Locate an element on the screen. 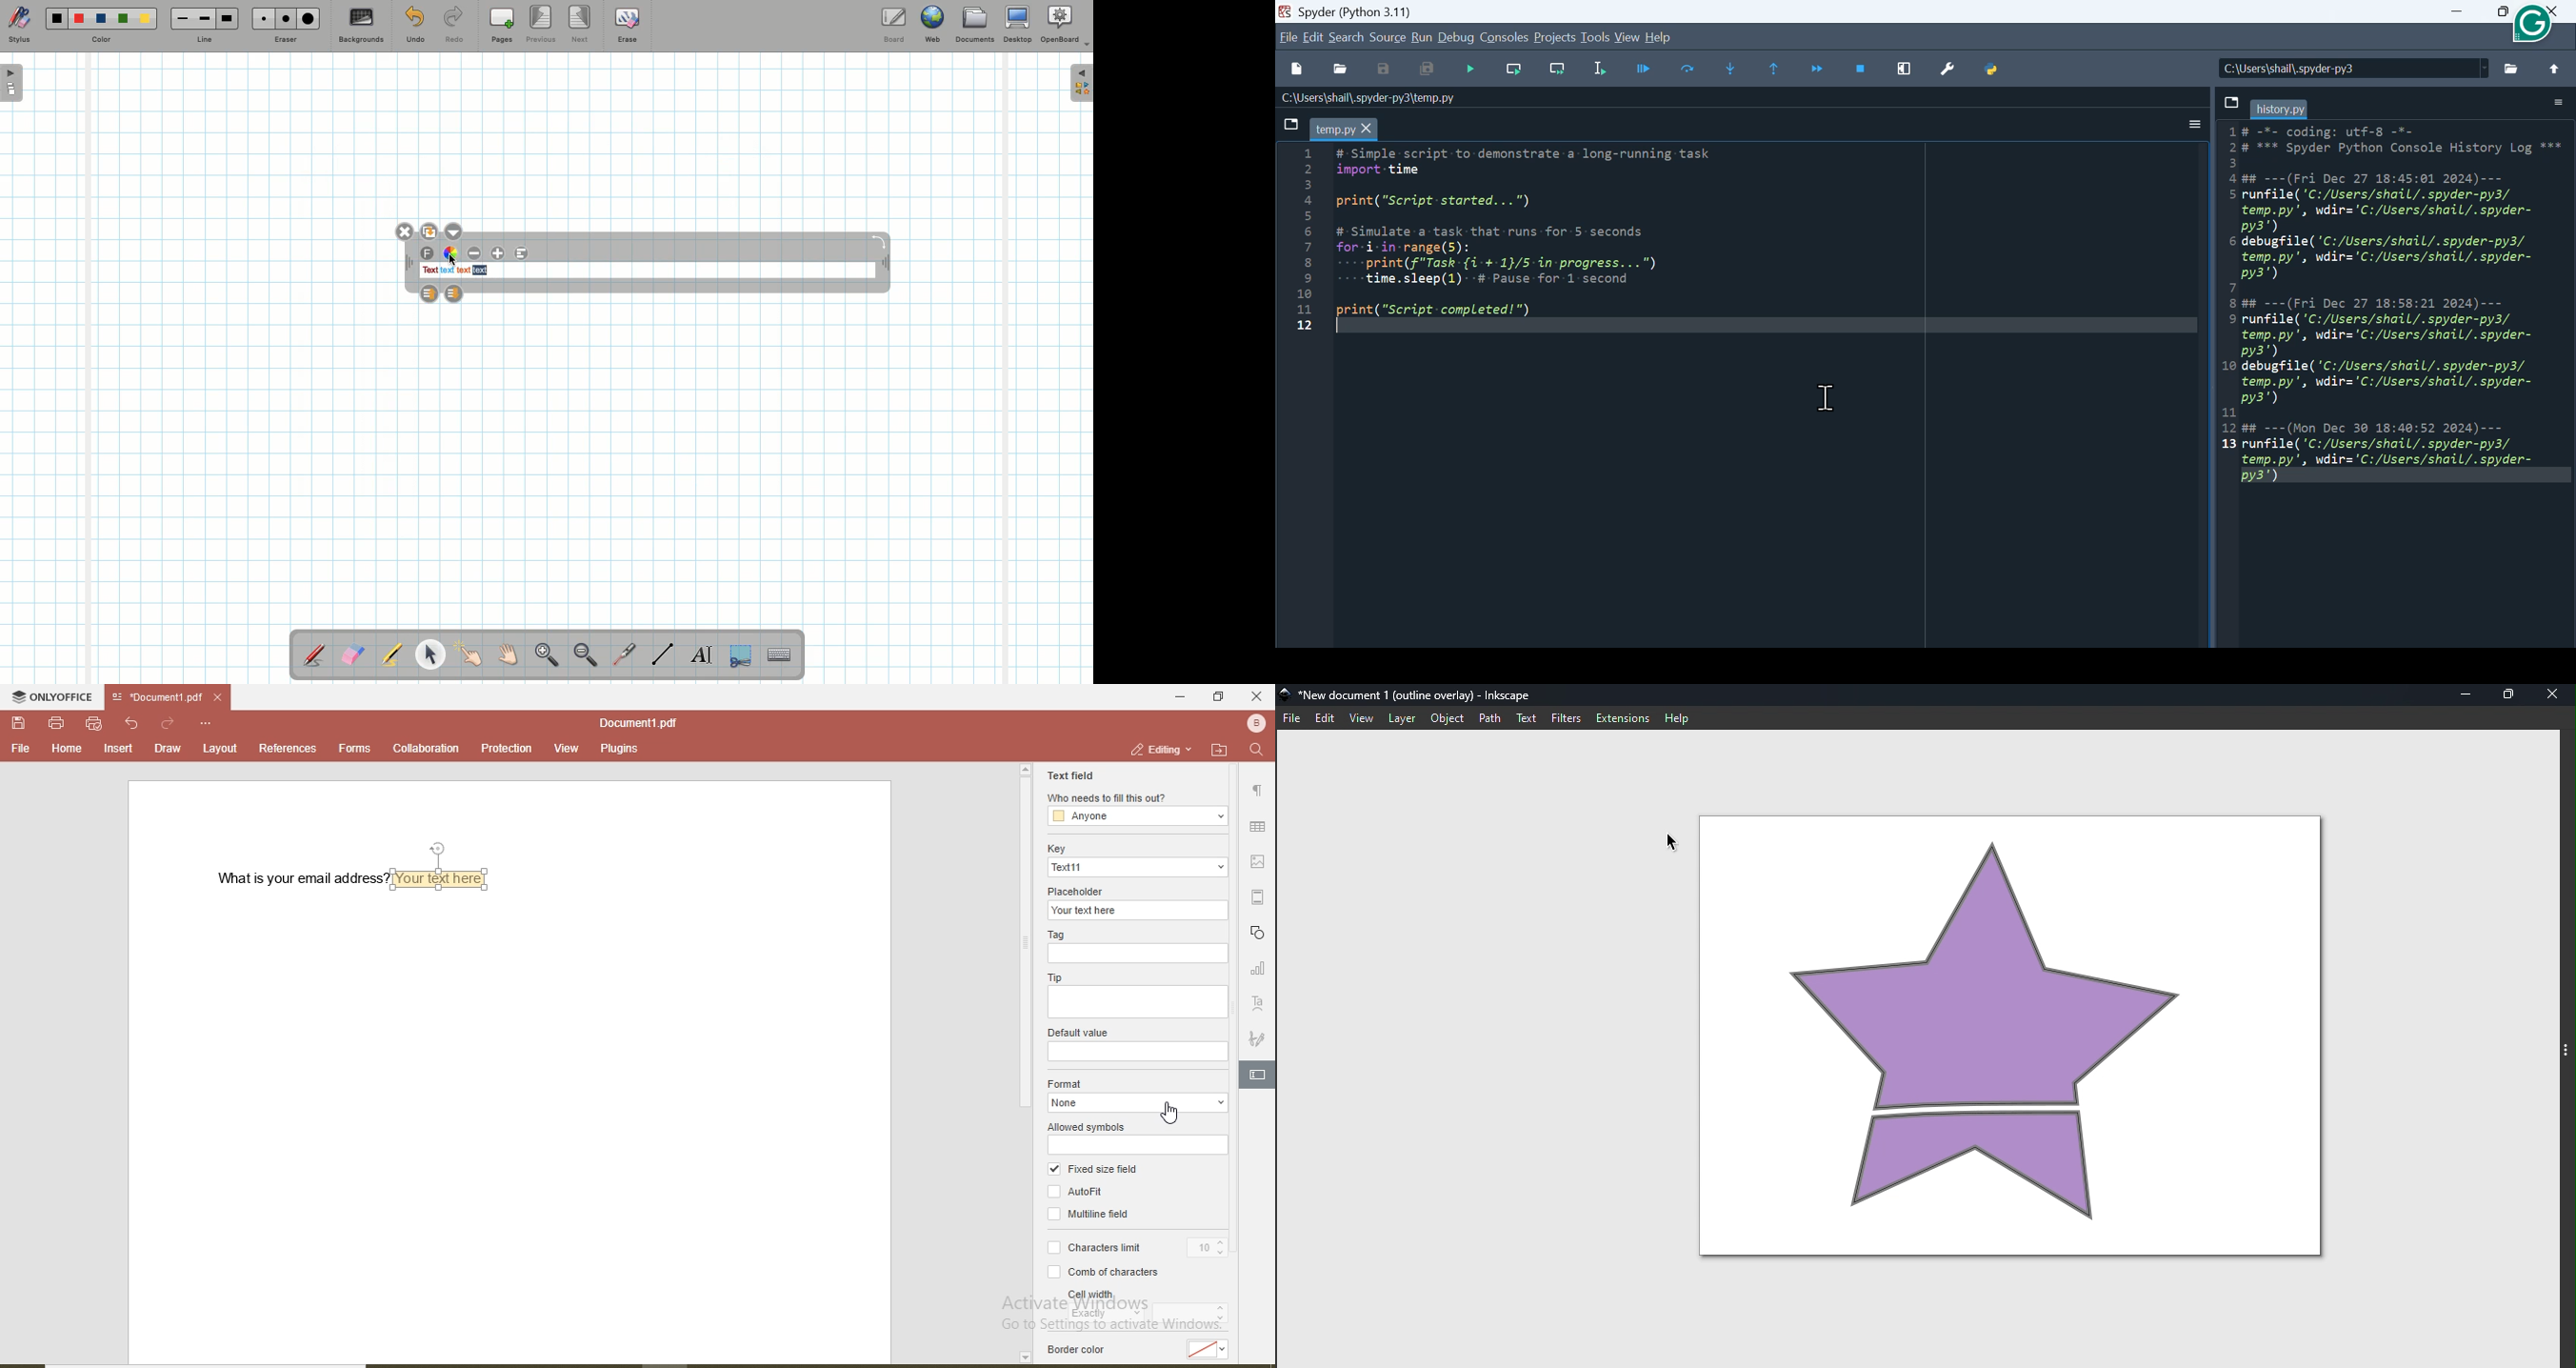 The image size is (2576, 1372). Console is located at coordinates (1505, 38).